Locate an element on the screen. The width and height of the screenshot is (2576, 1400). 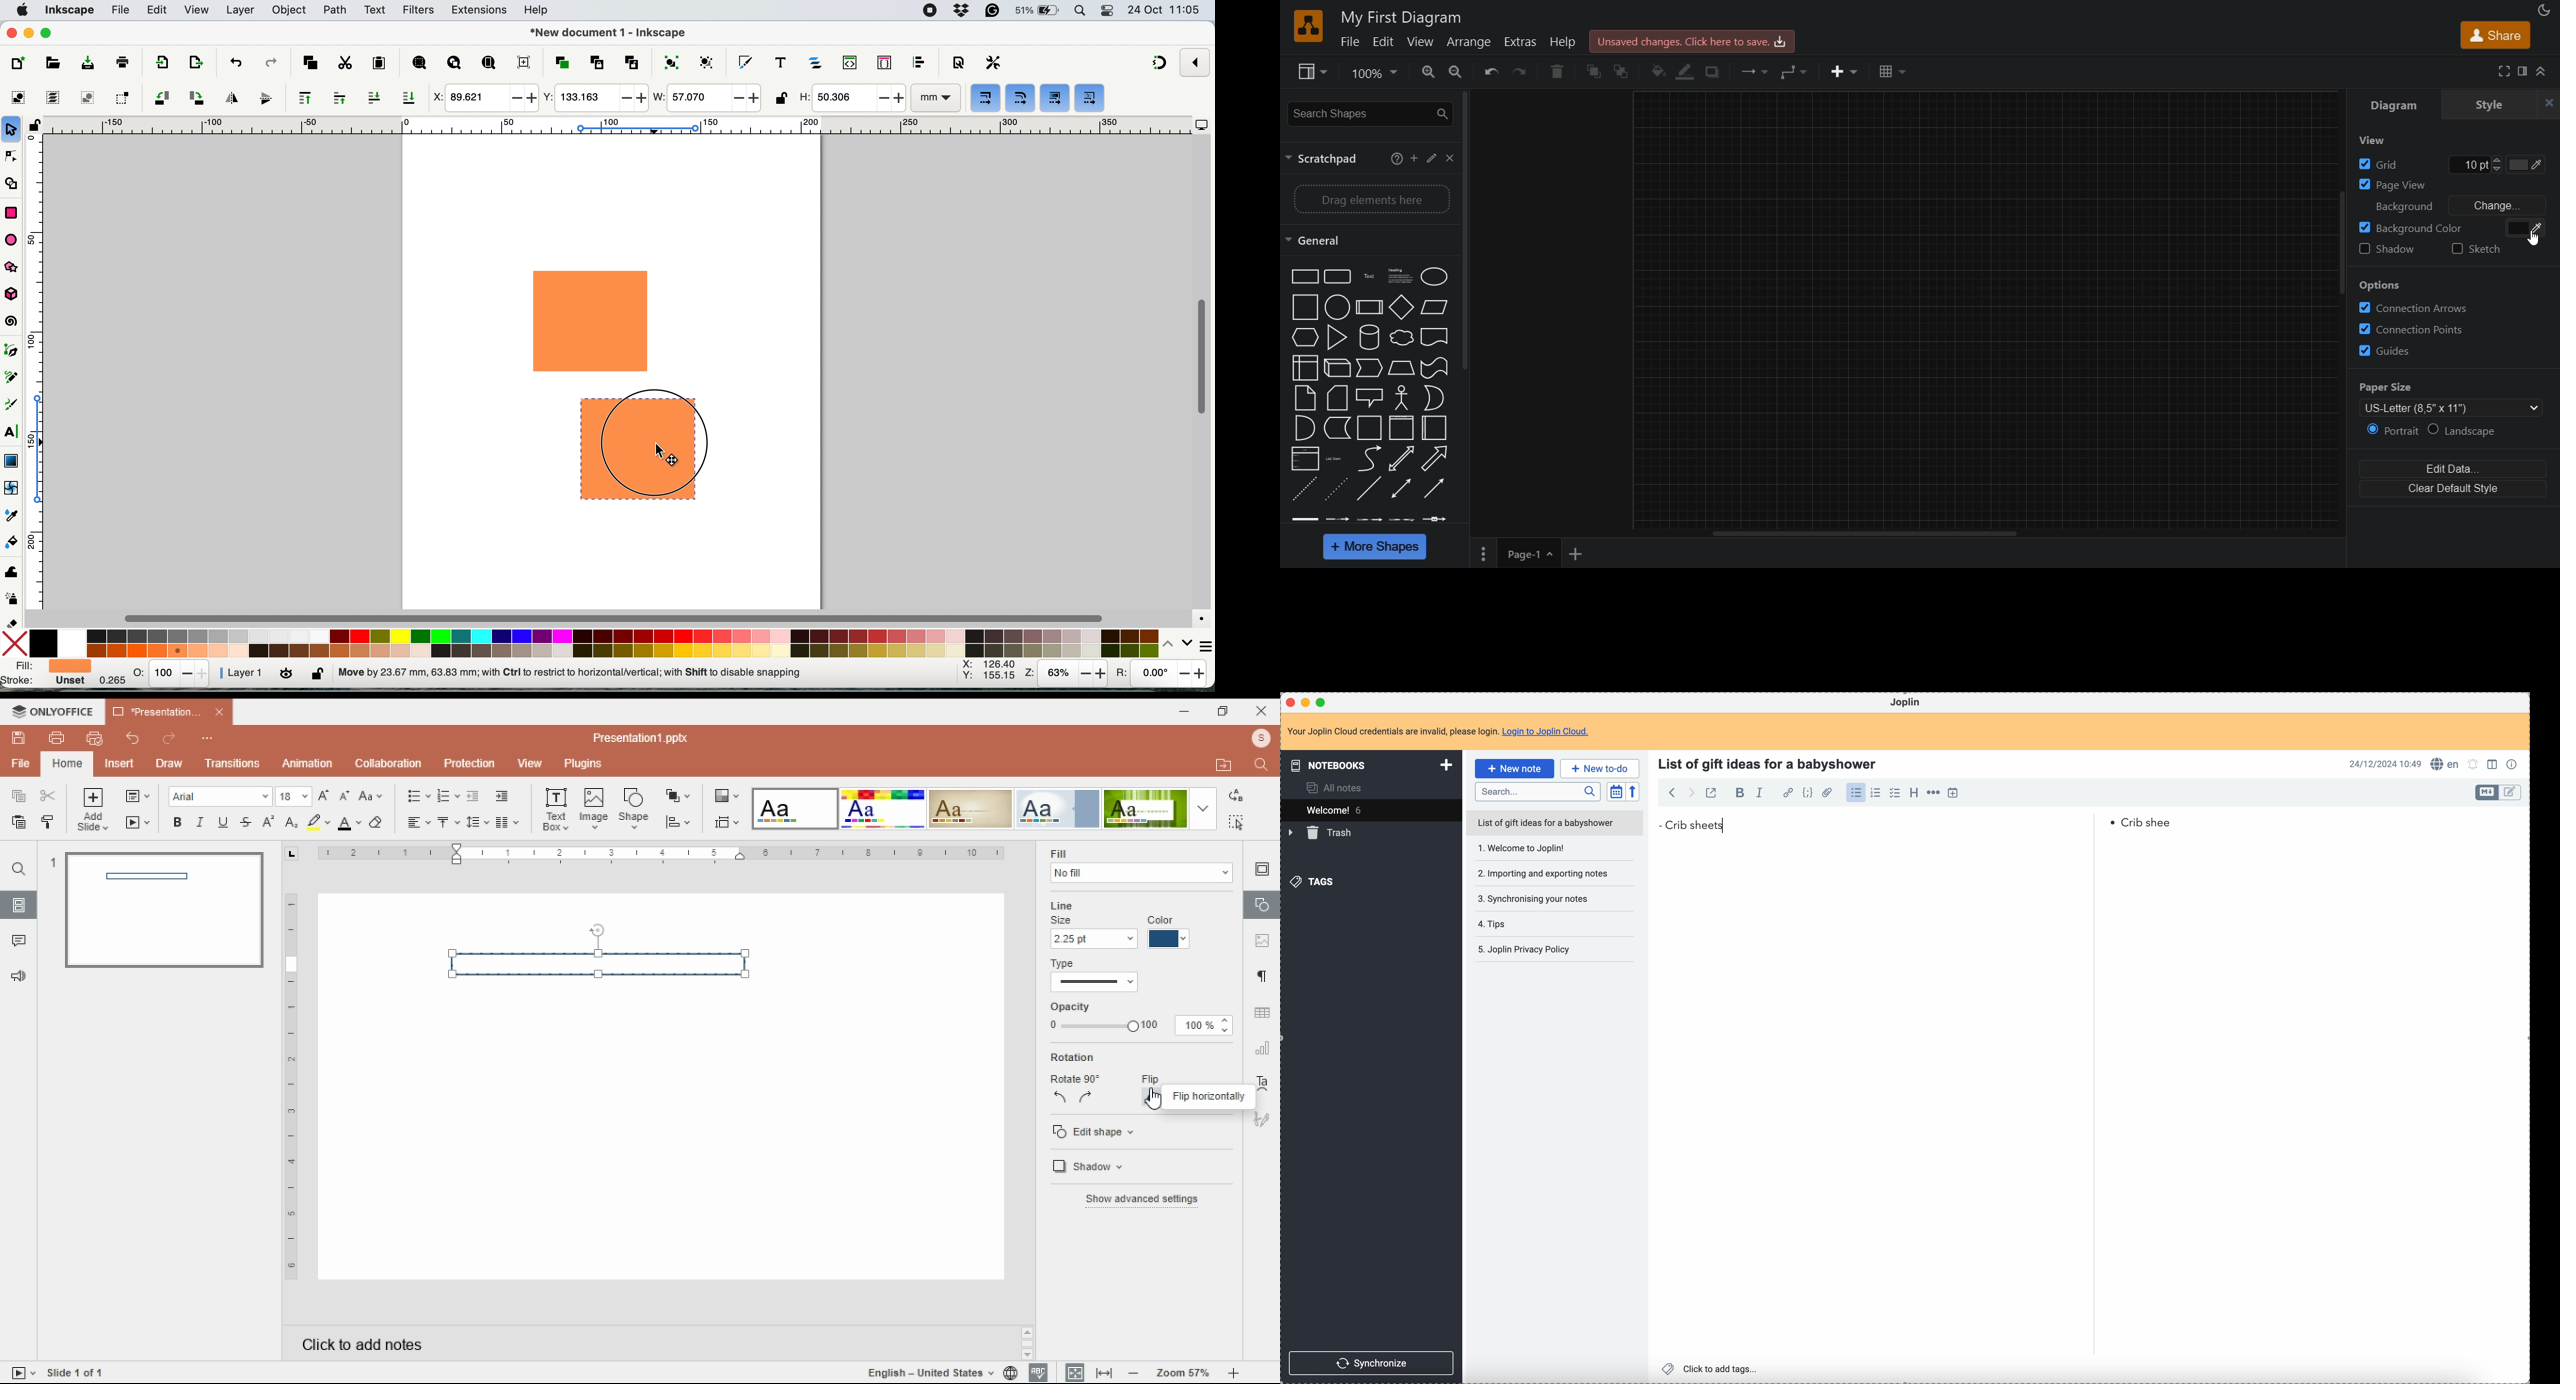
undo is located at coordinates (135, 739).